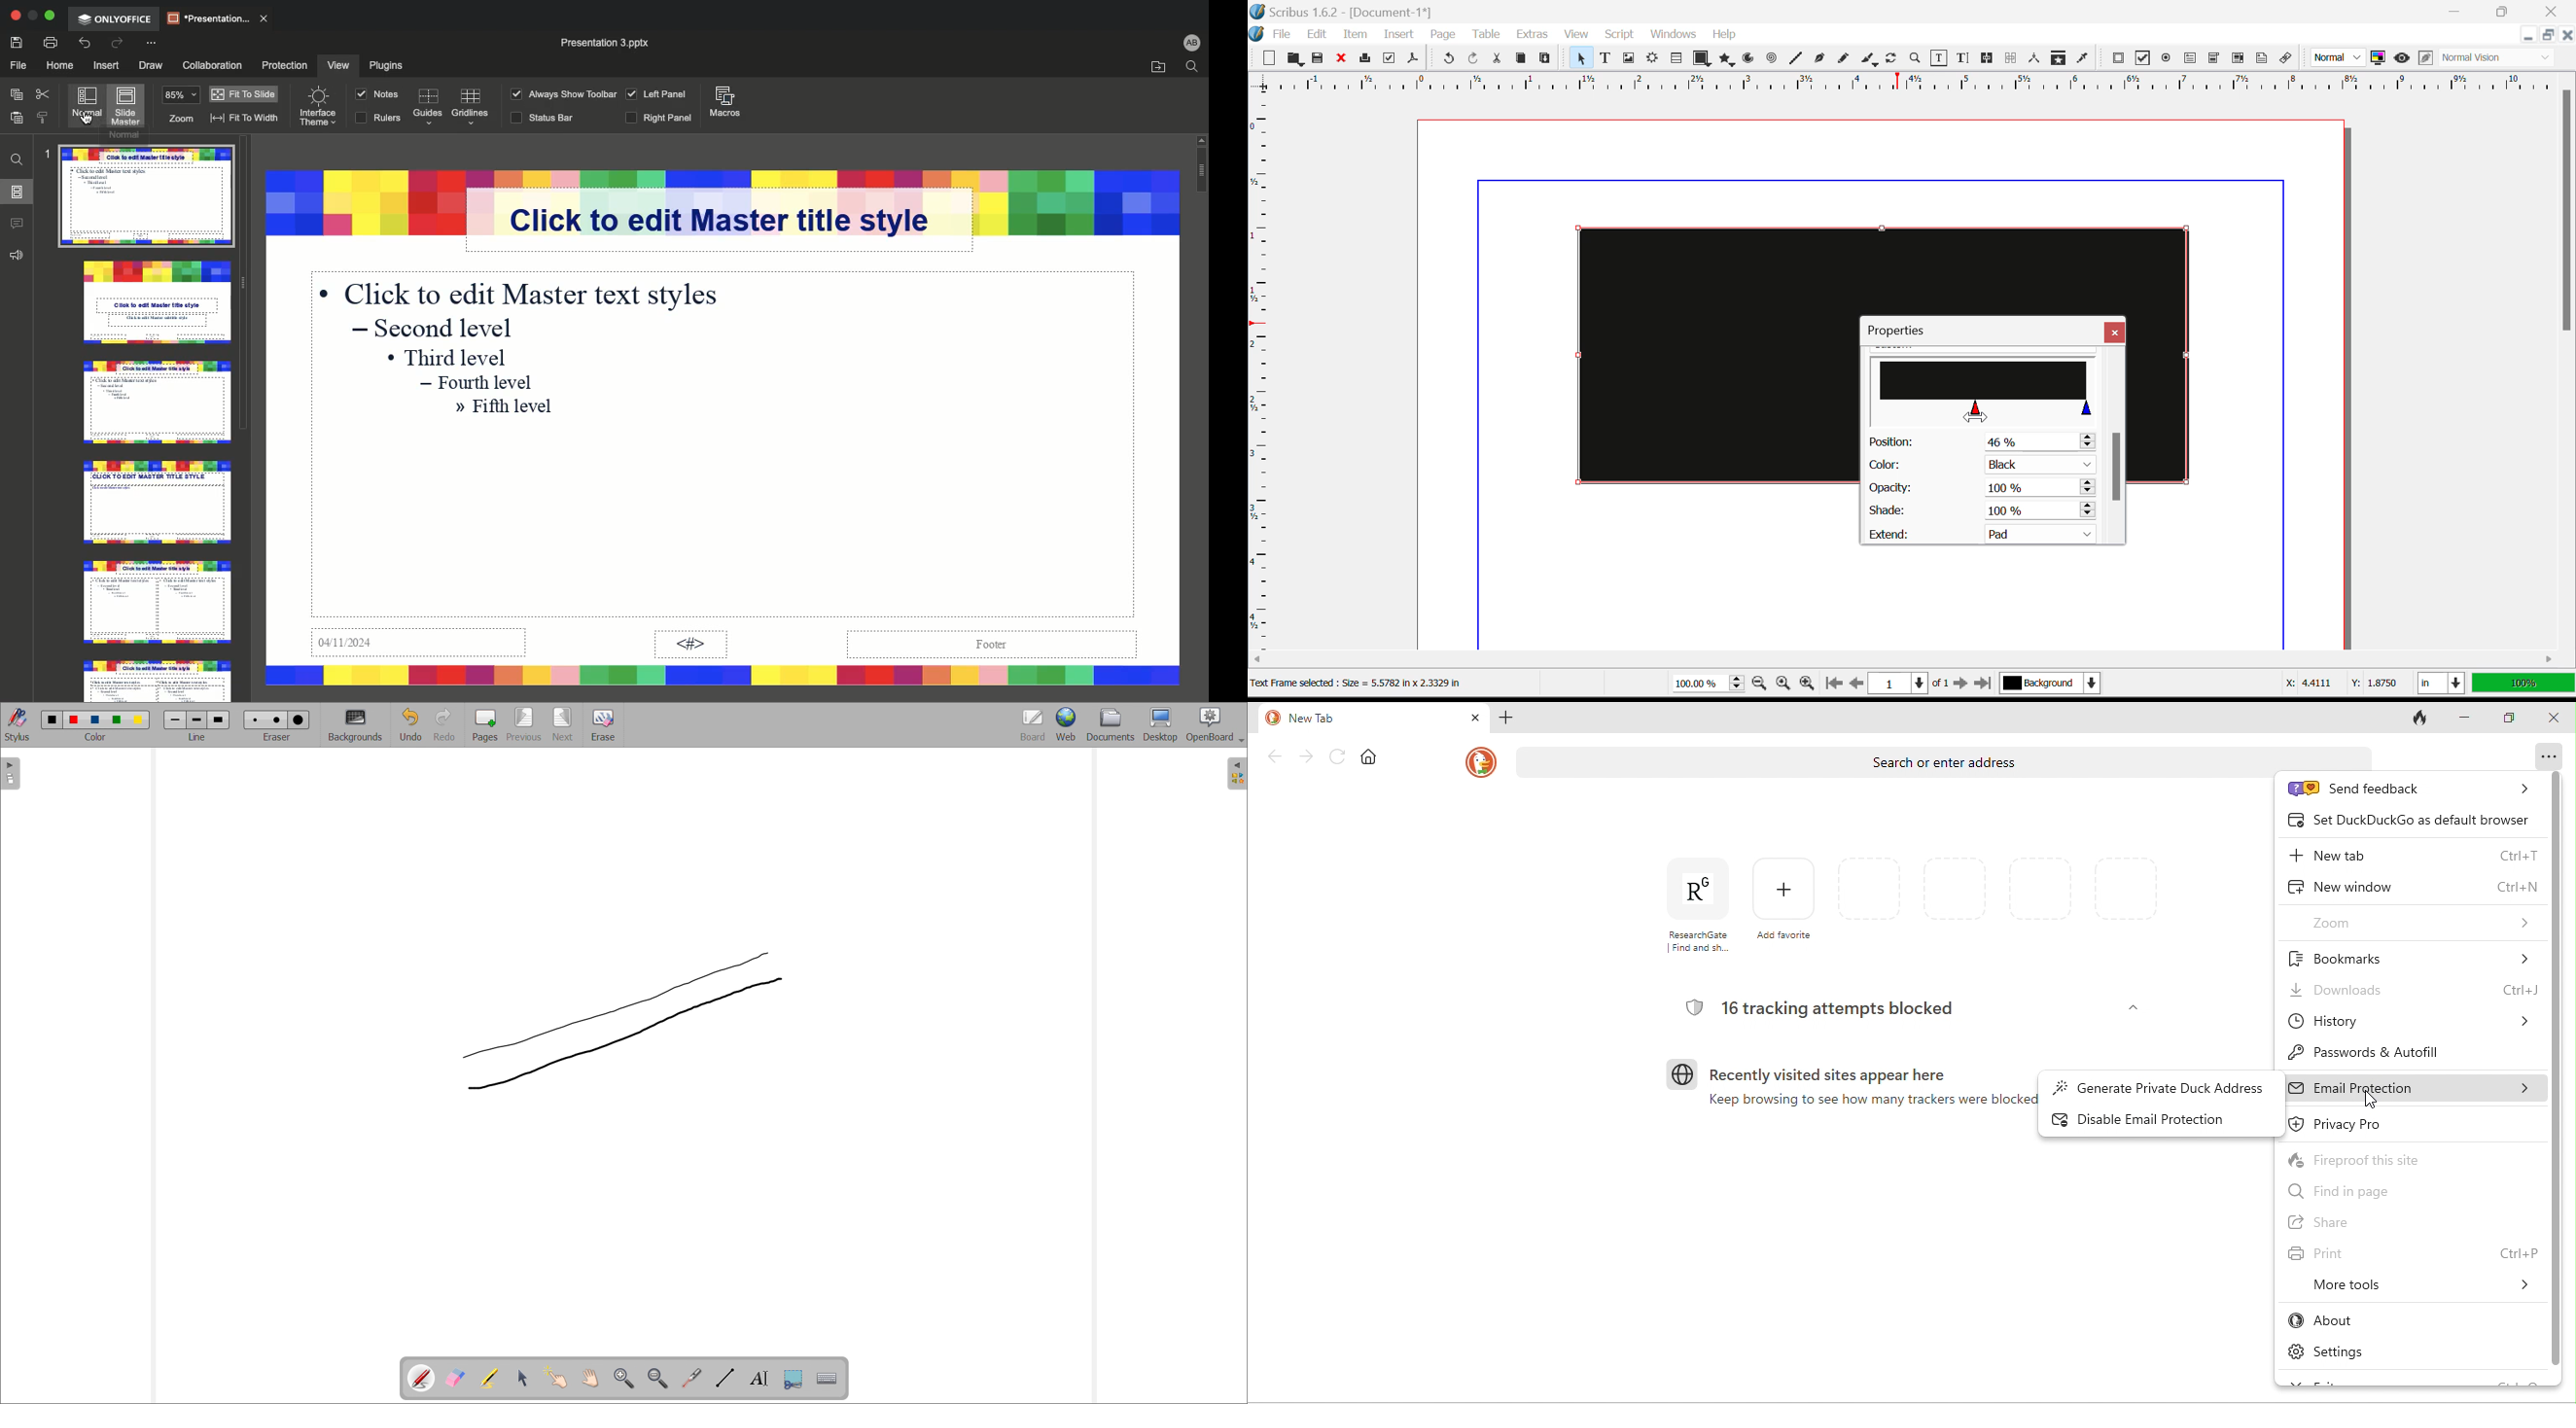  Describe the element at coordinates (2514, 720) in the screenshot. I see `maximize` at that location.